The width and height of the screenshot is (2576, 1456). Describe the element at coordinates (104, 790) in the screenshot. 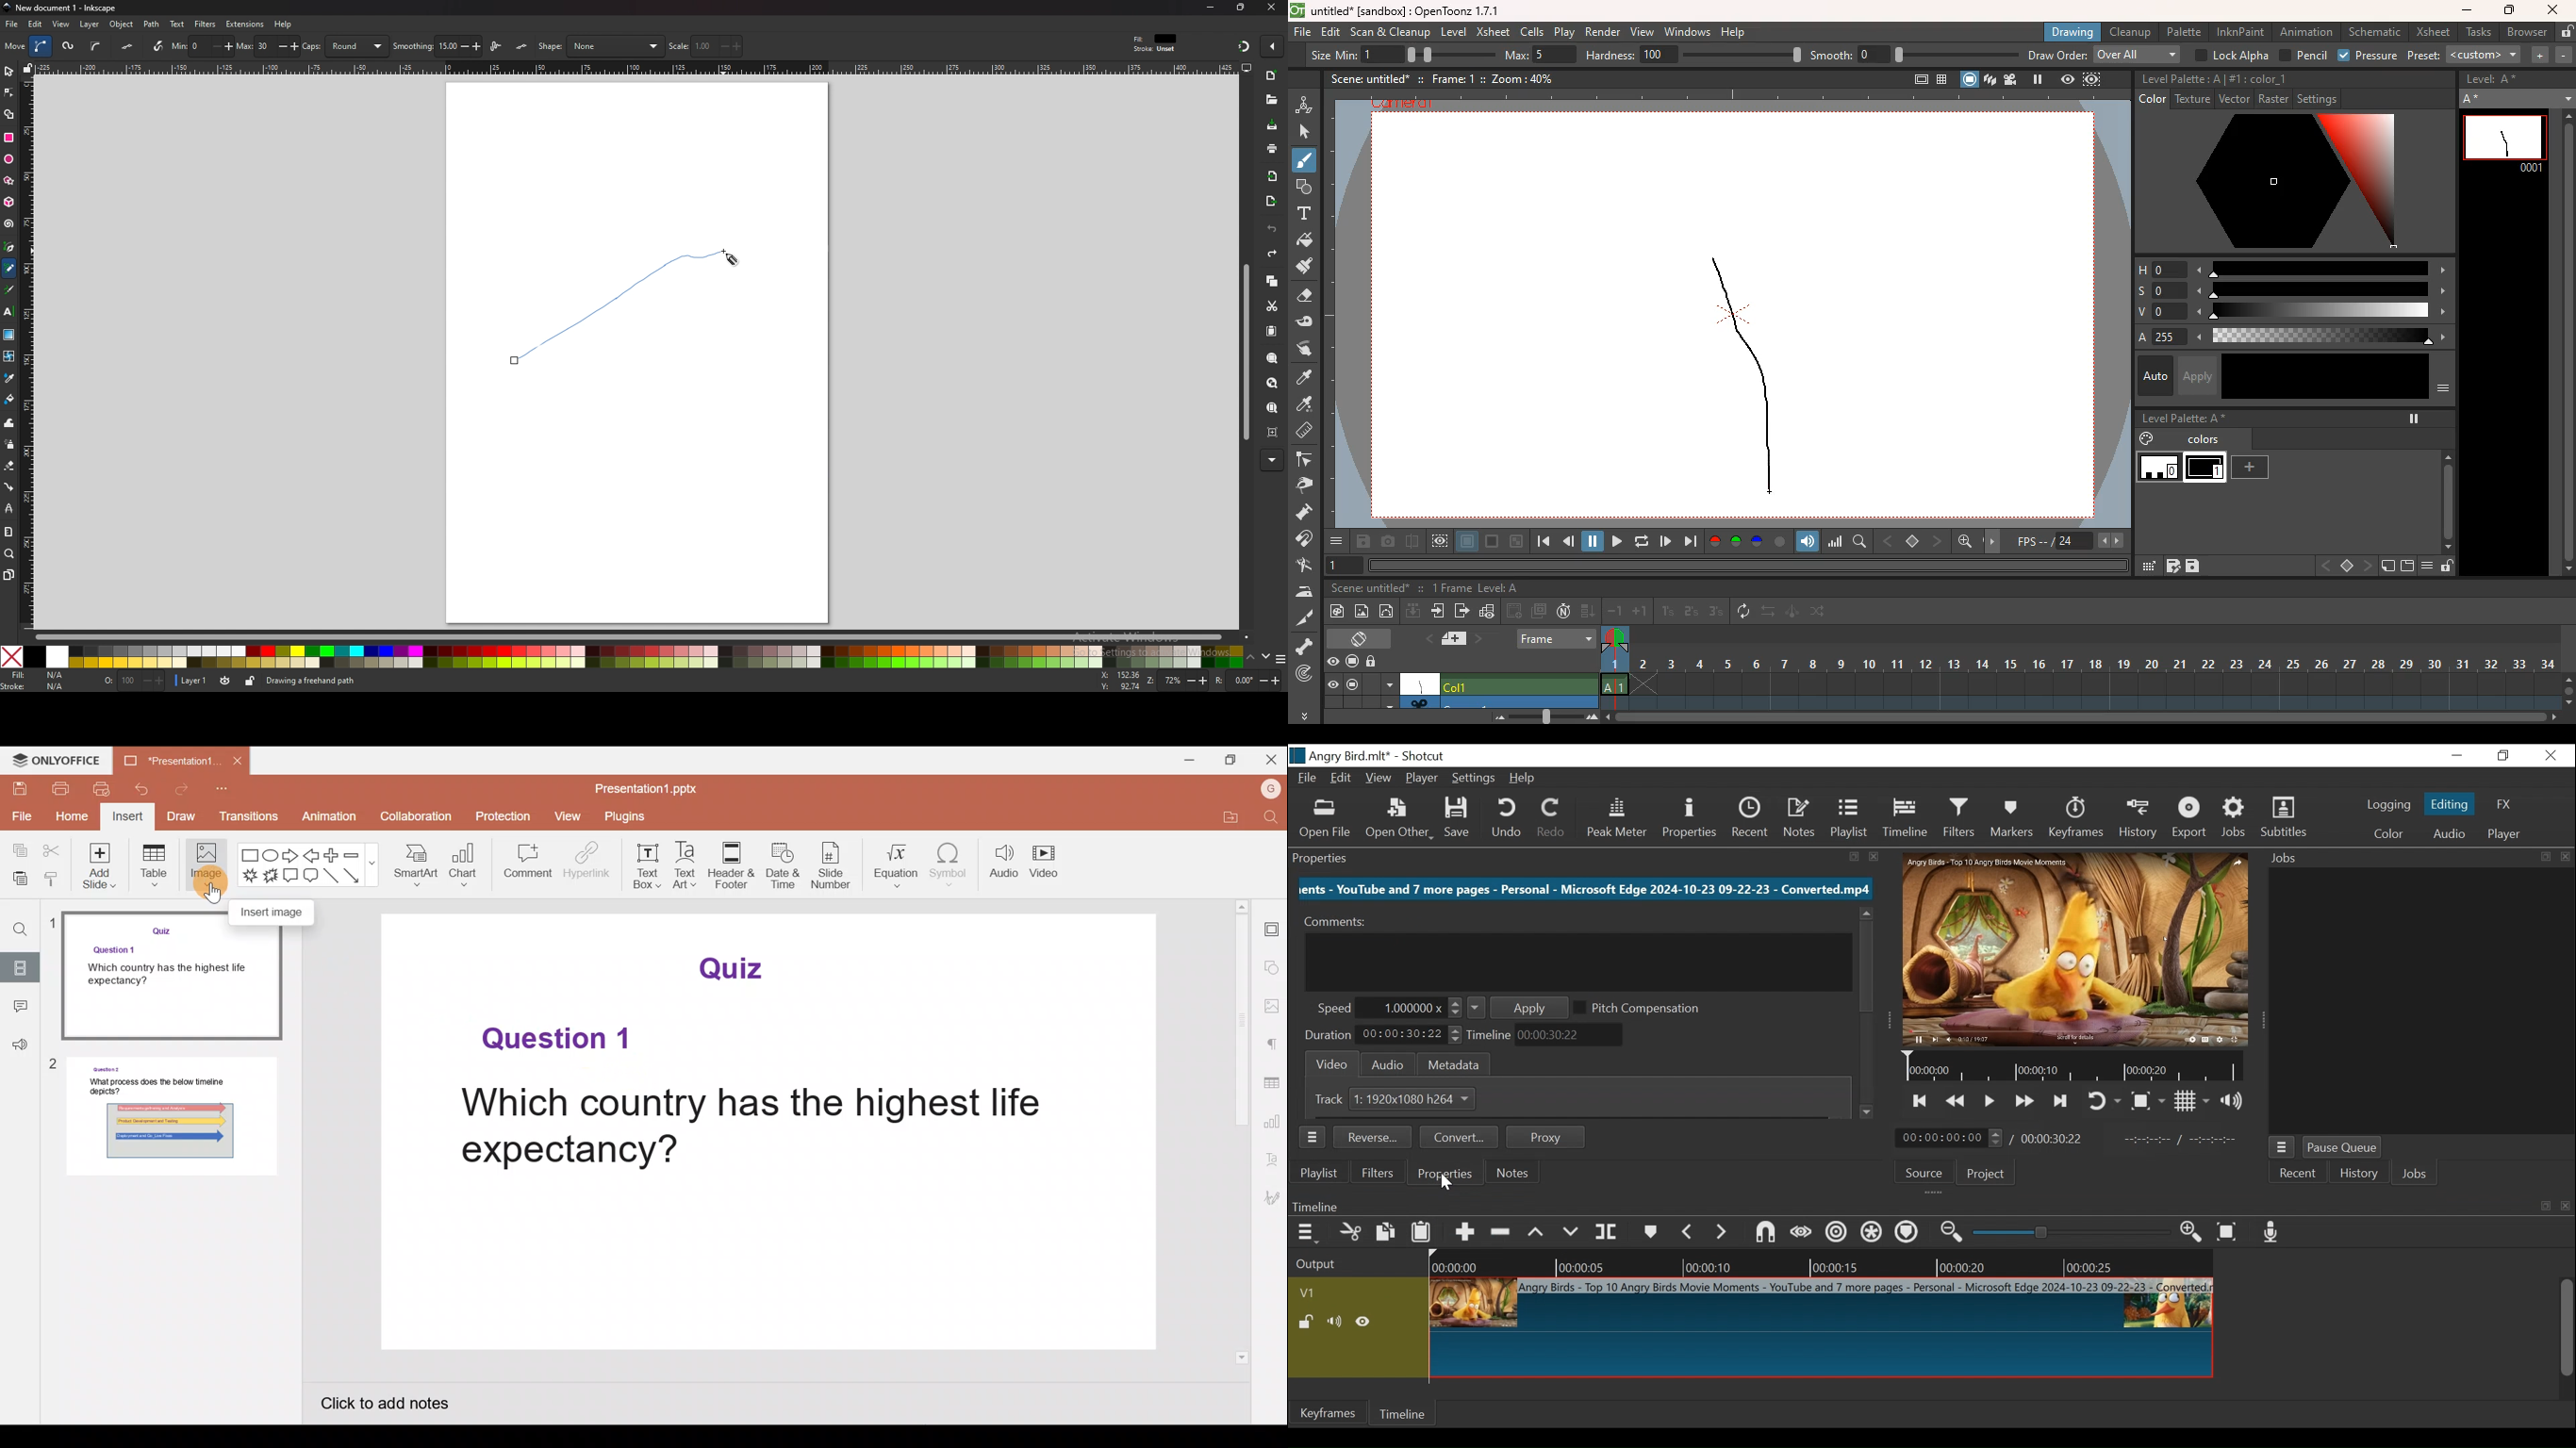

I see `Quick print` at that location.